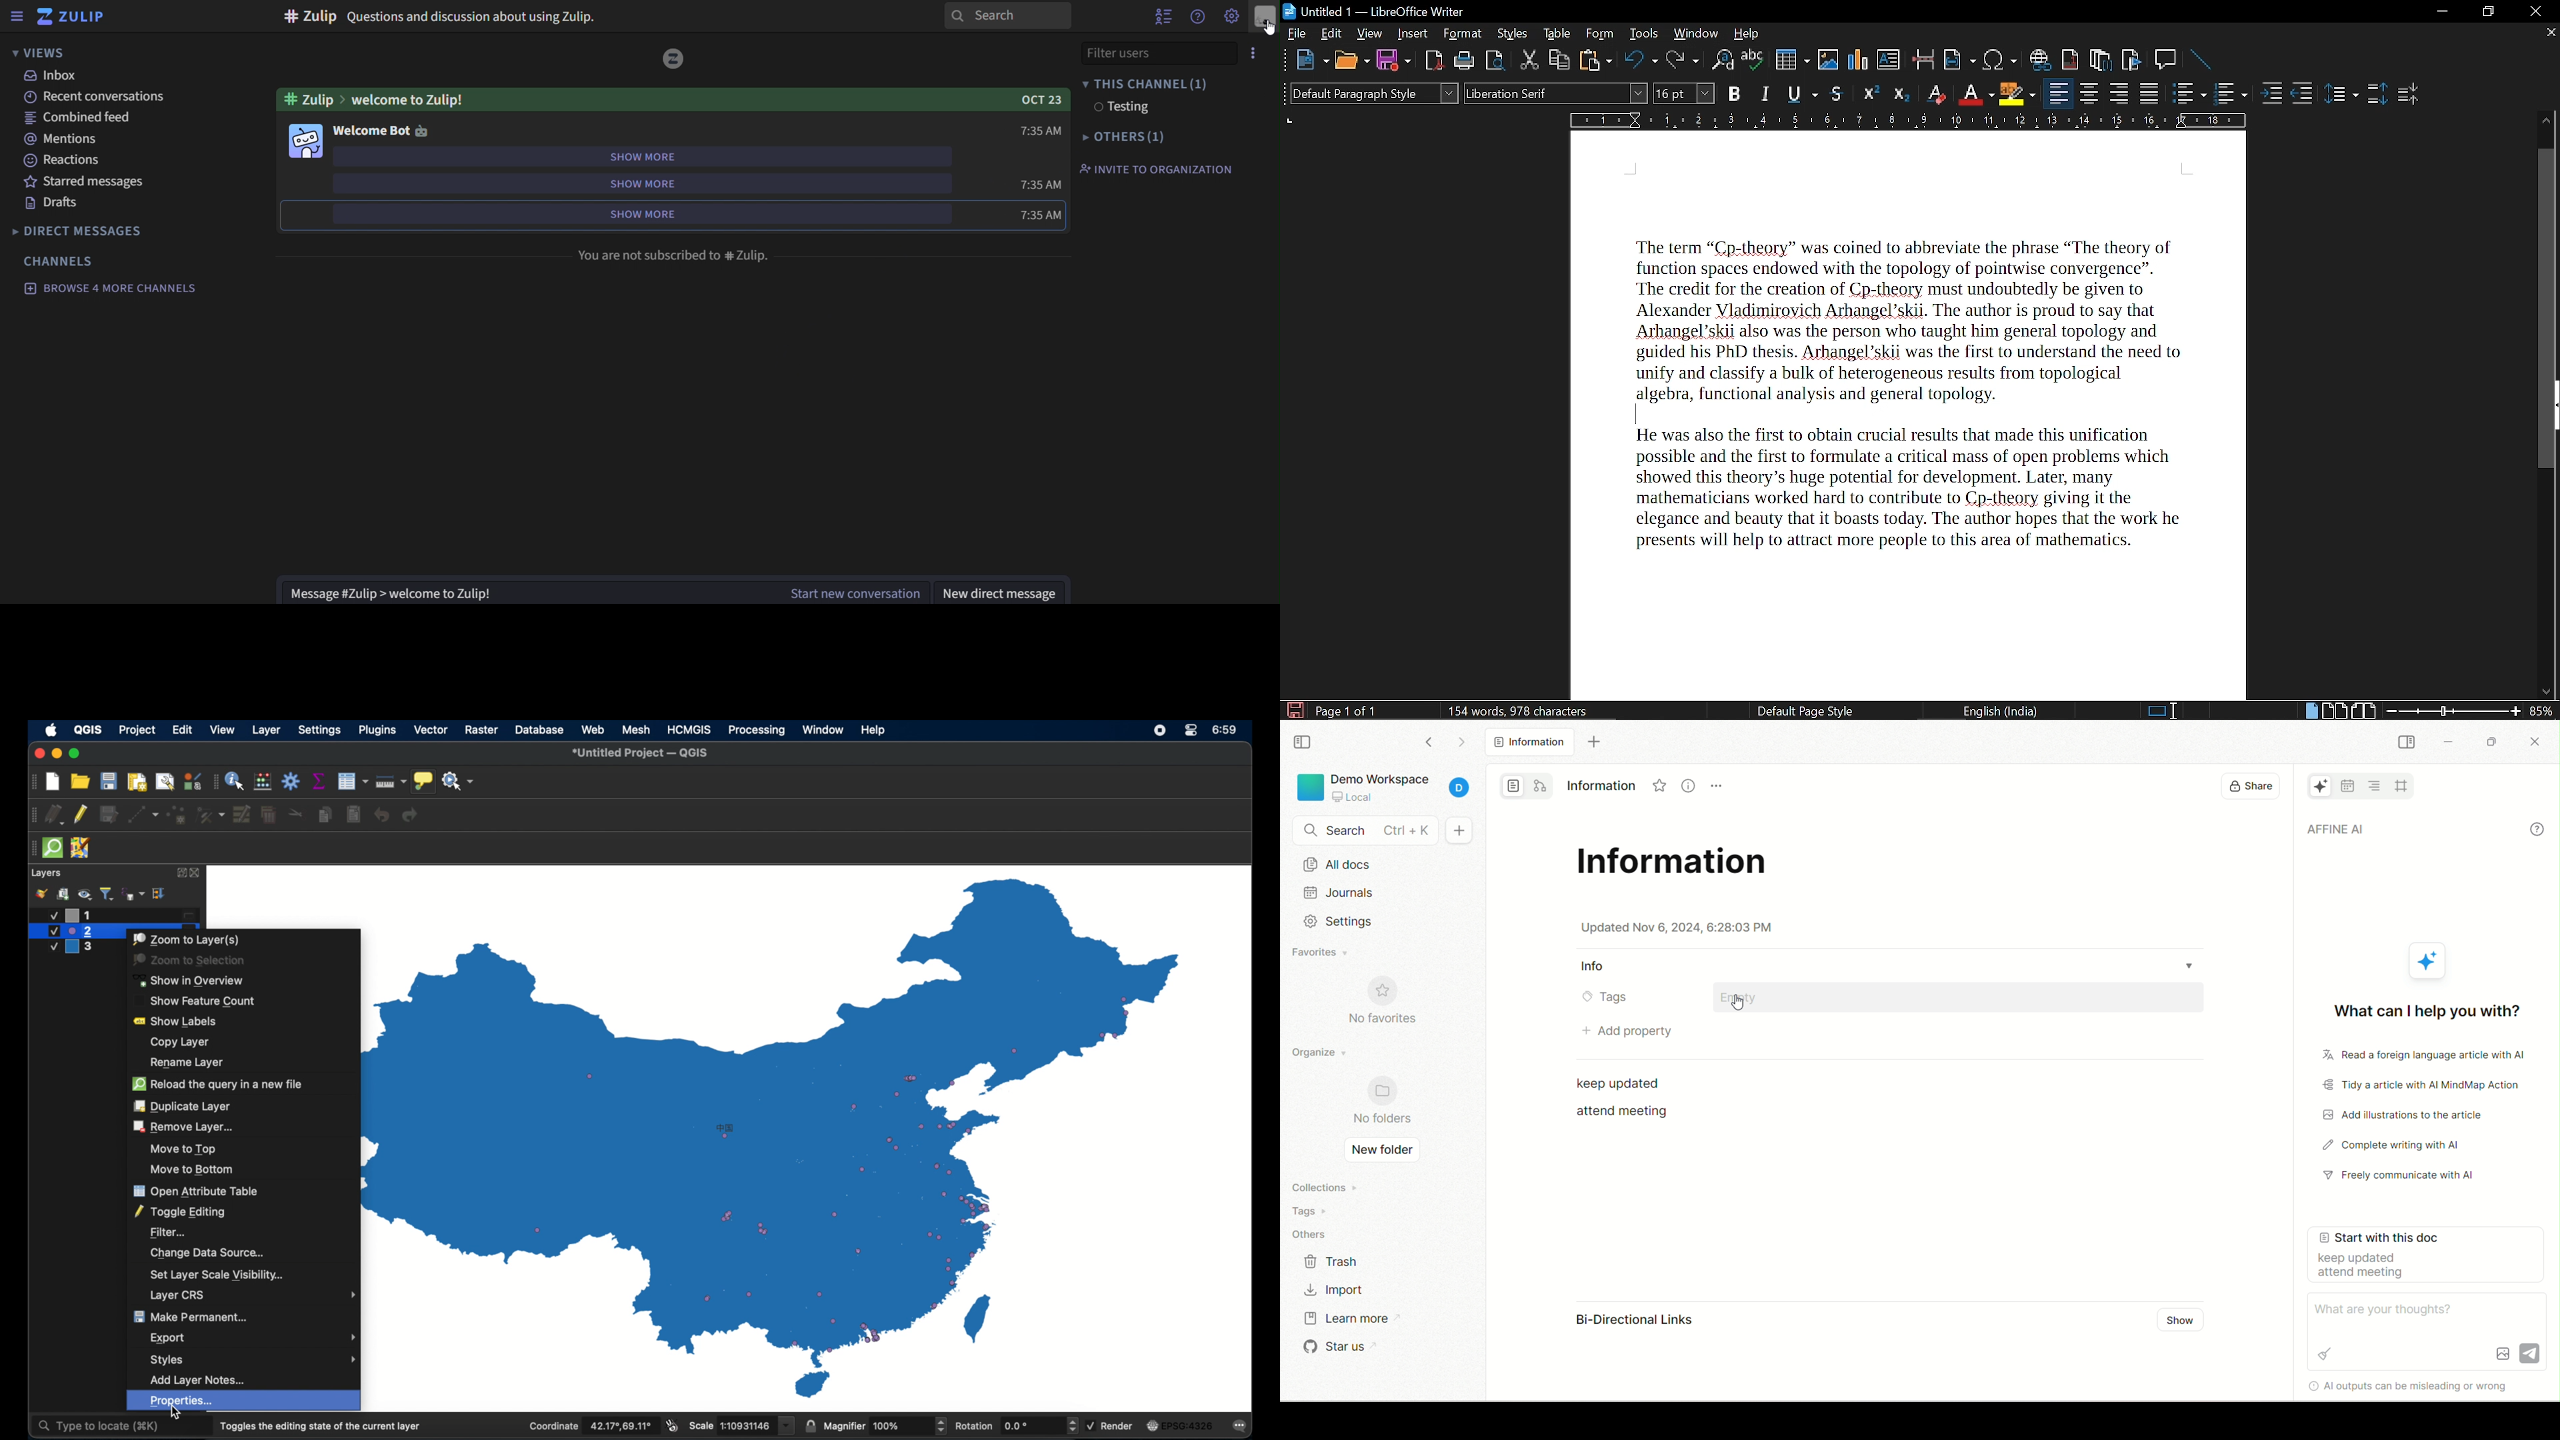 The image size is (2576, 1456). Describe the element at coordinates (120, 915) in the screenshot. I see `layer 1` at that location.